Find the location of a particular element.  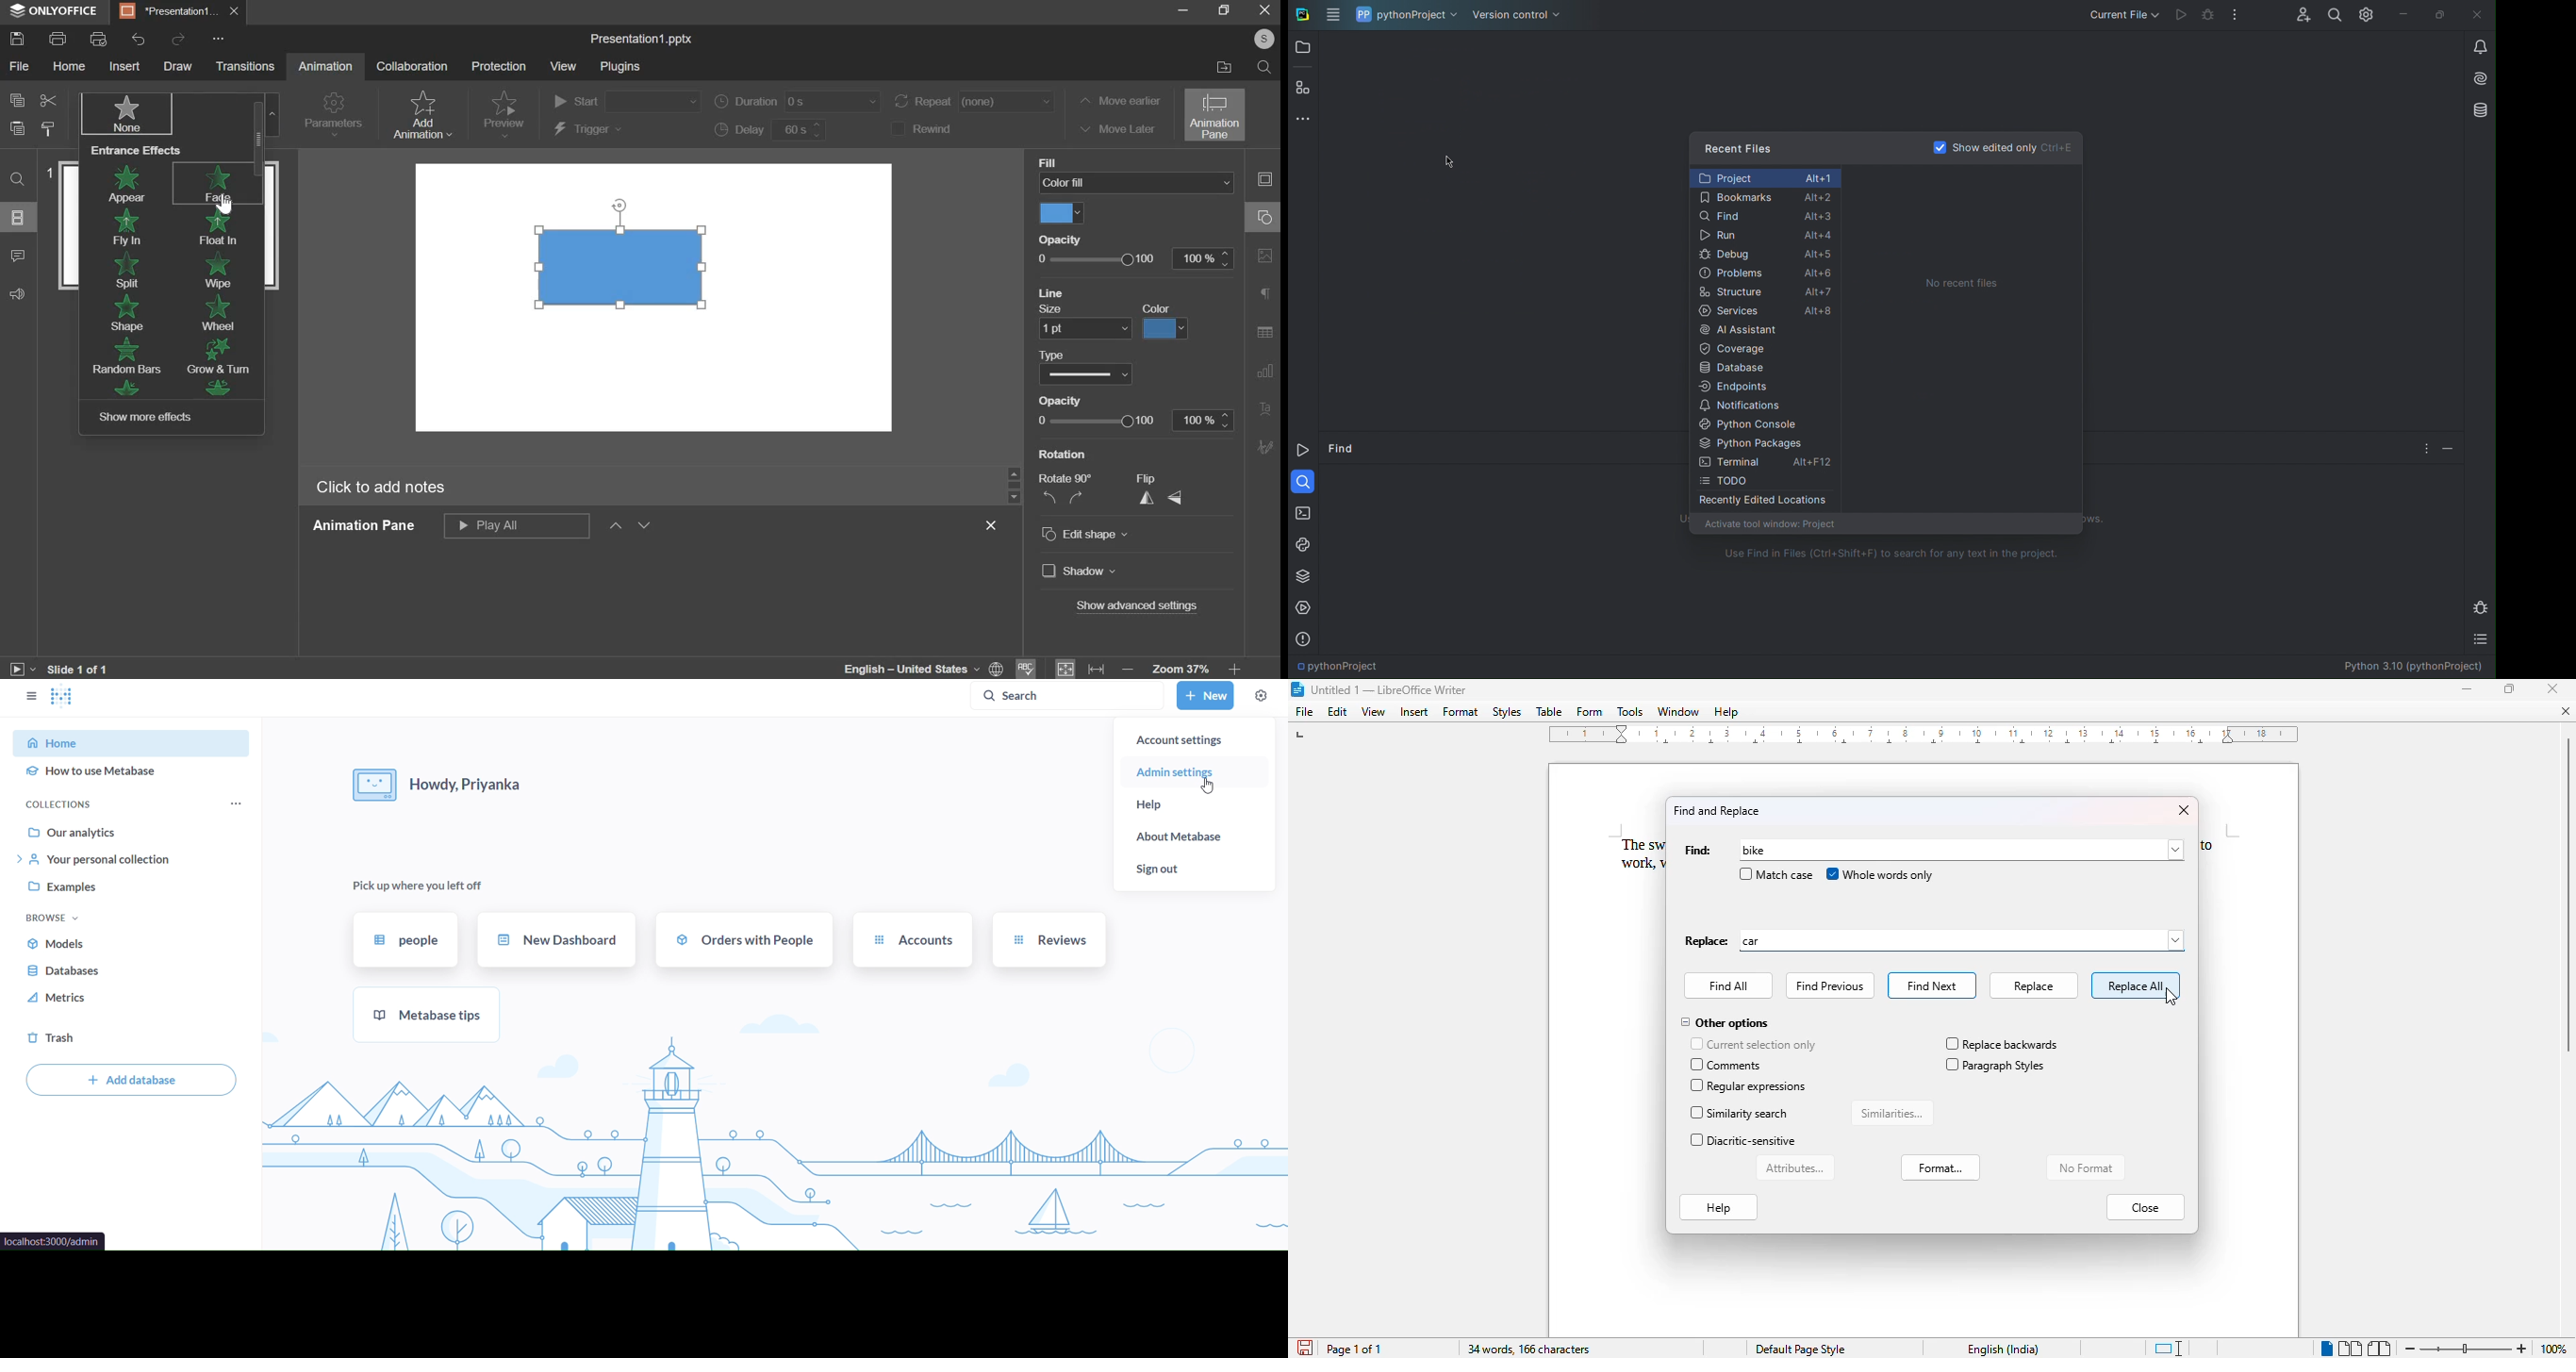

Slide Size is located at coordinates (1268, 293).